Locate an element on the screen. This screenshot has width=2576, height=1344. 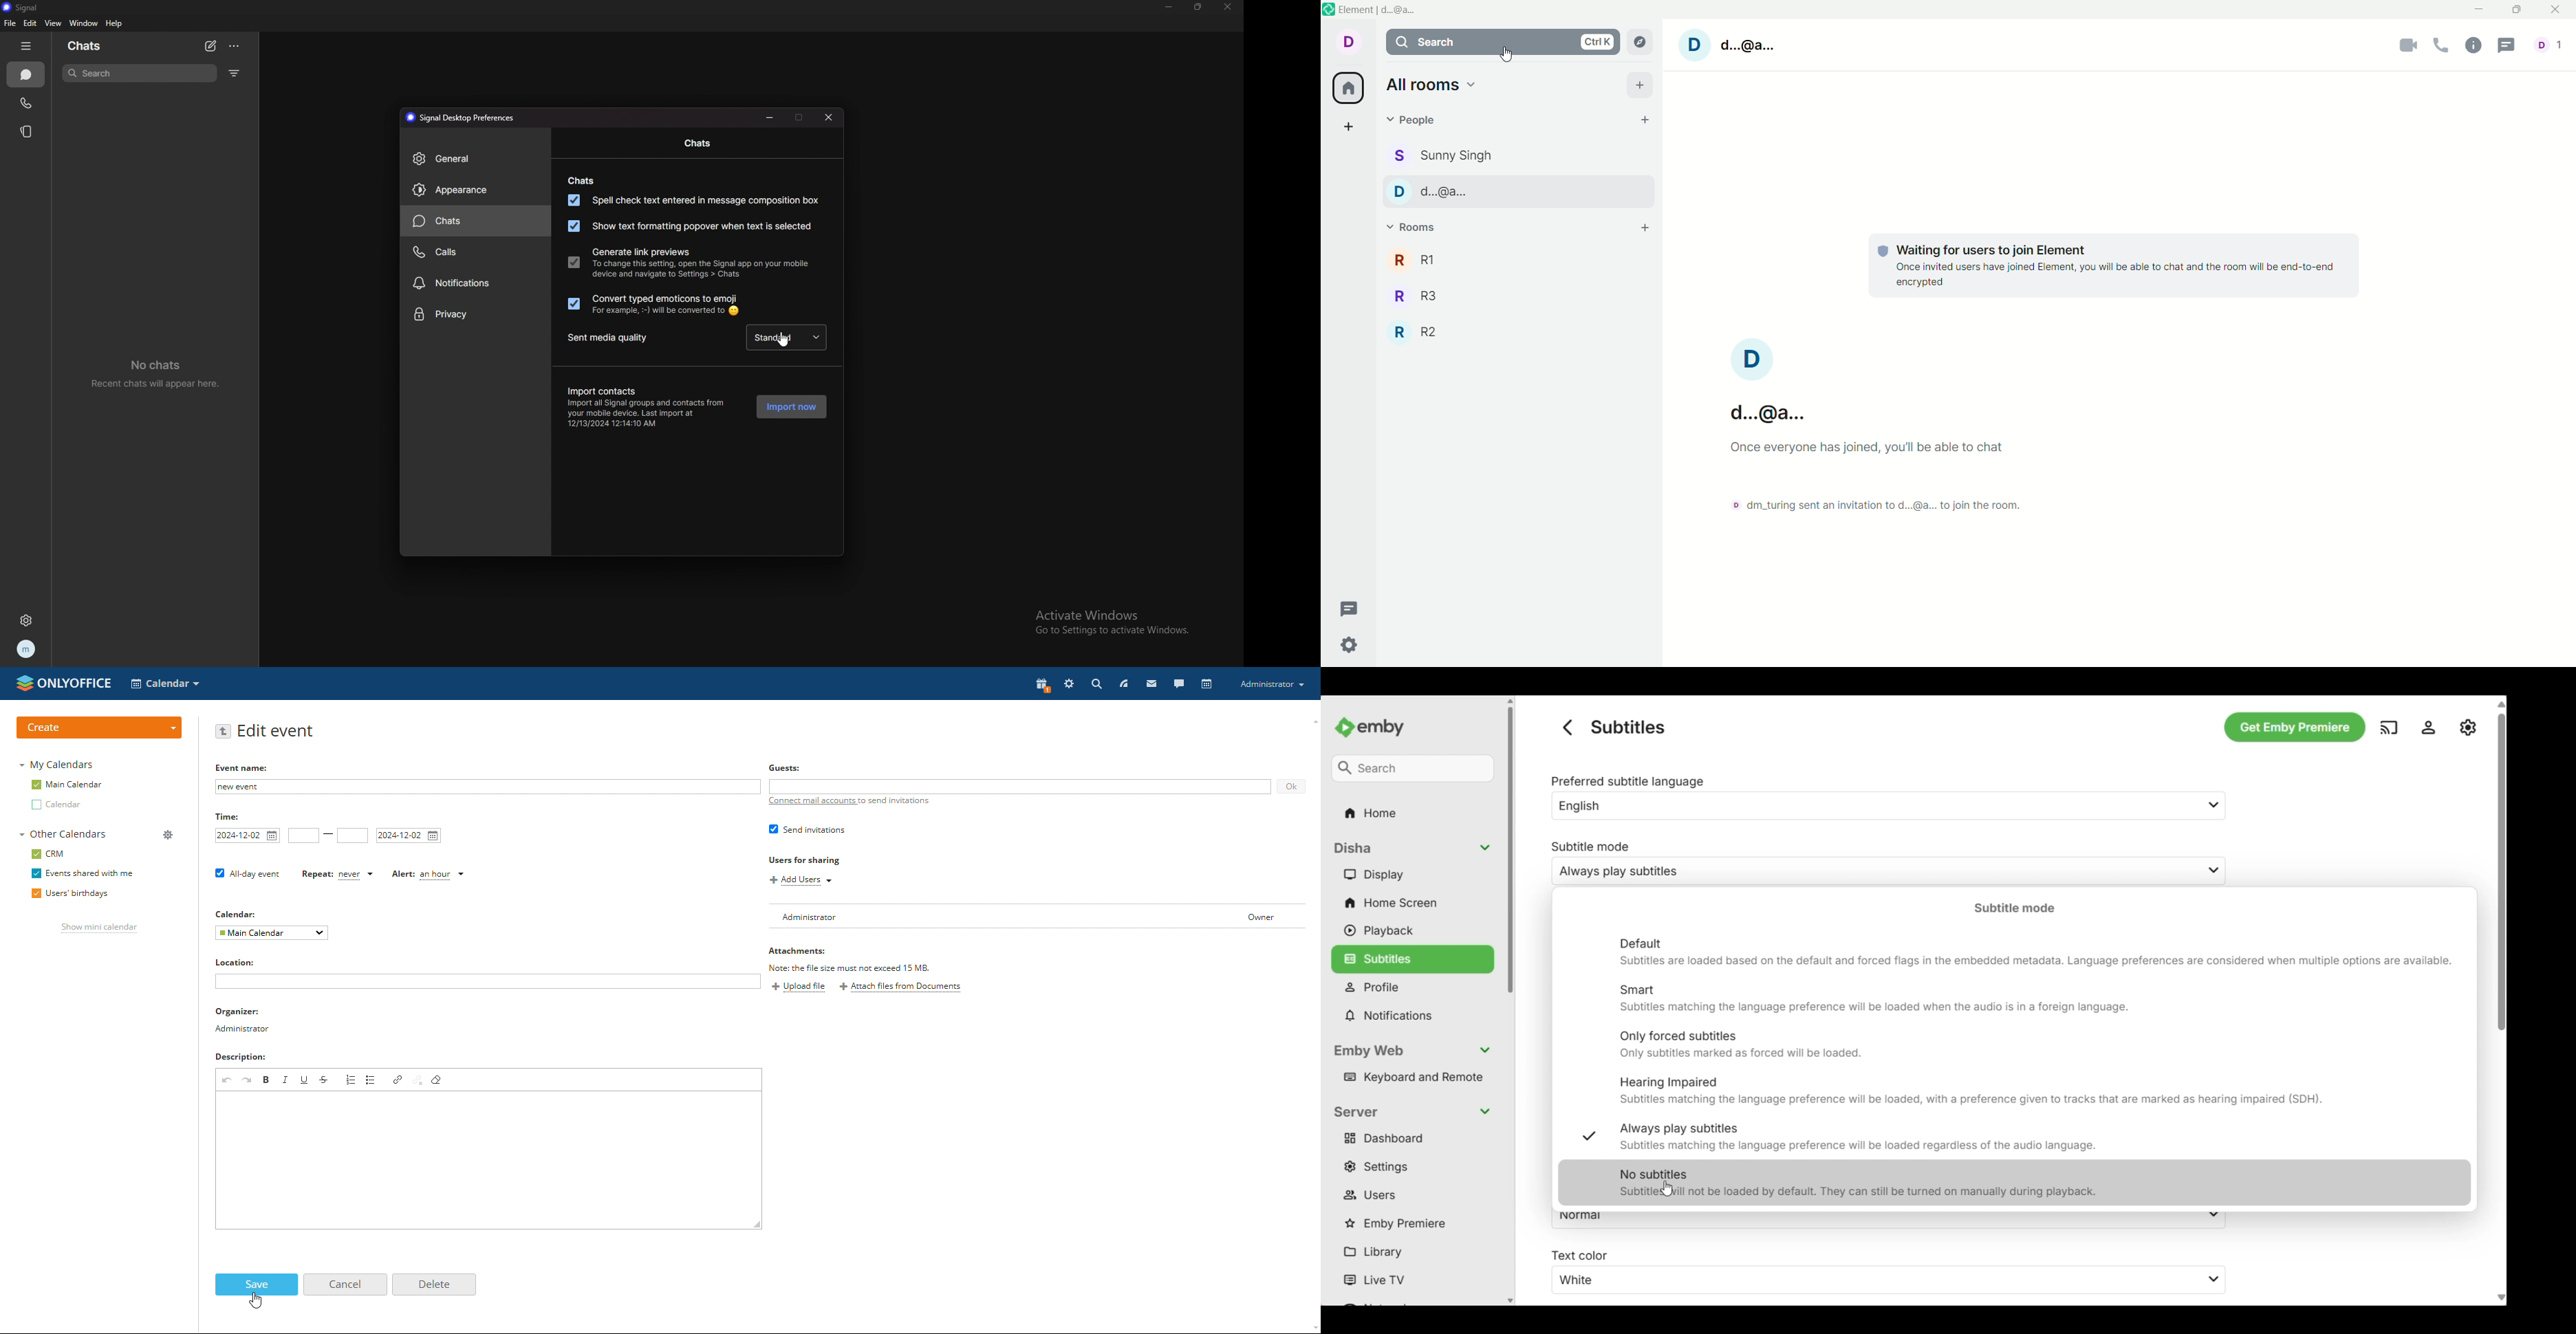
account is located at coordinates (1750, 357).